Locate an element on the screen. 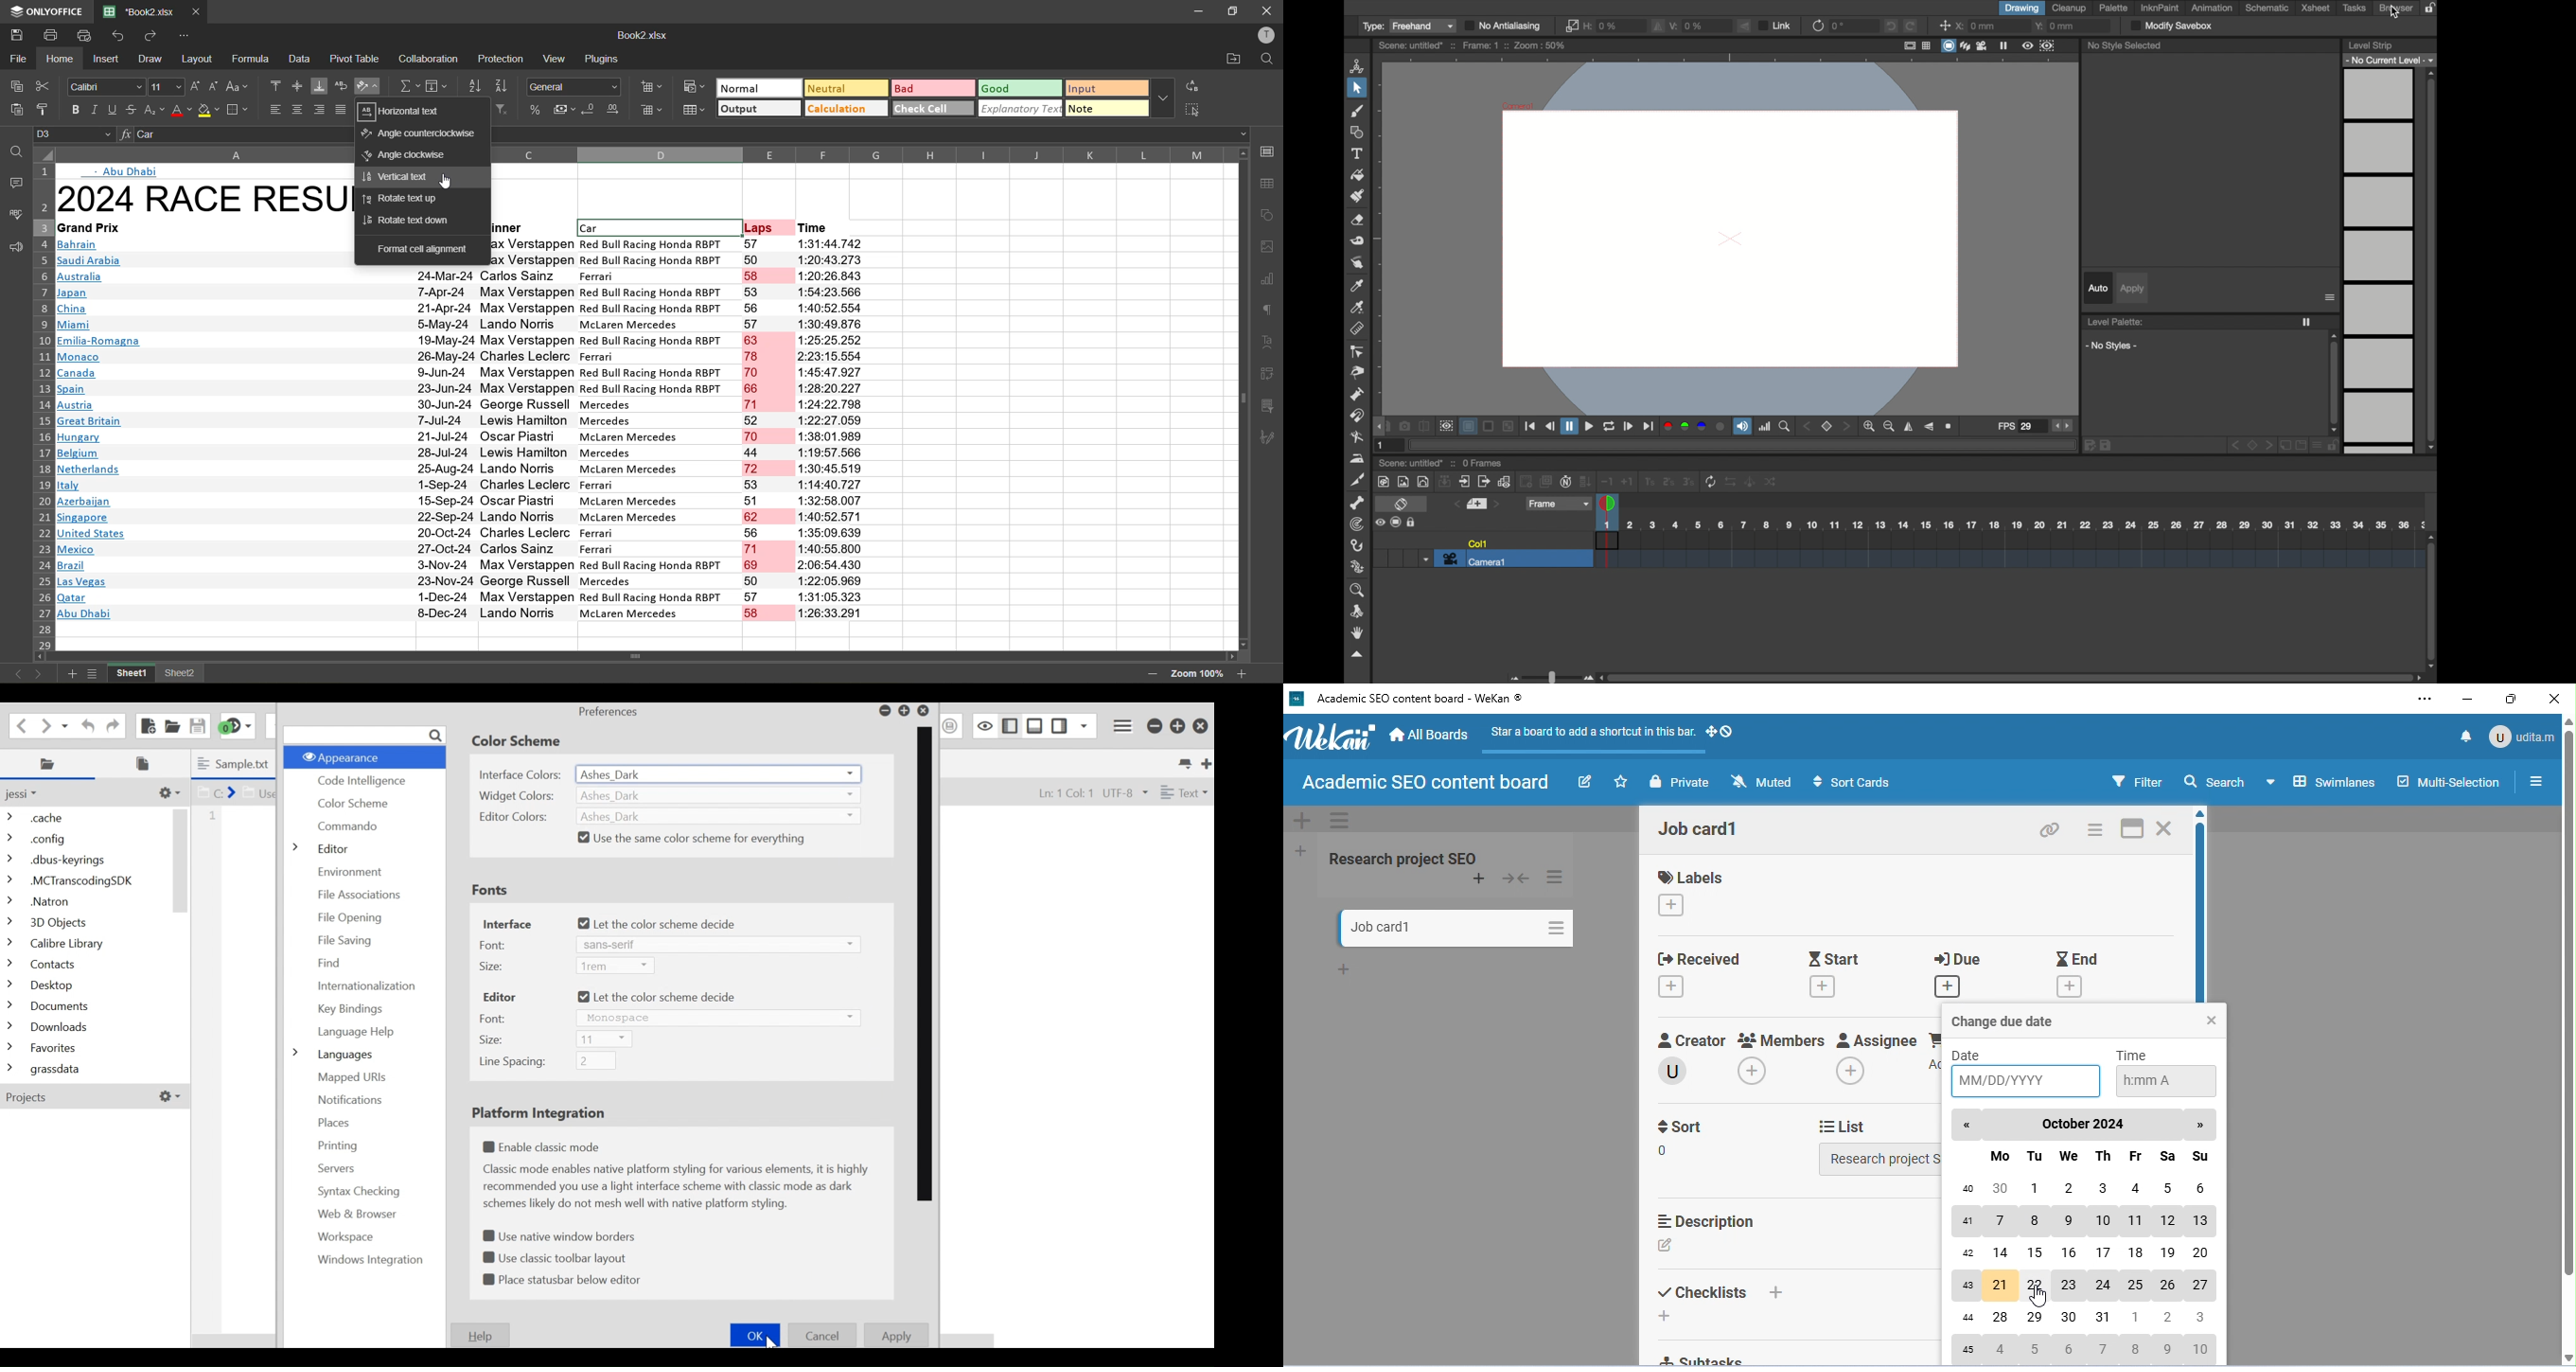 The image size is (2576, 1372). font size is located at coordinates (168, 86).